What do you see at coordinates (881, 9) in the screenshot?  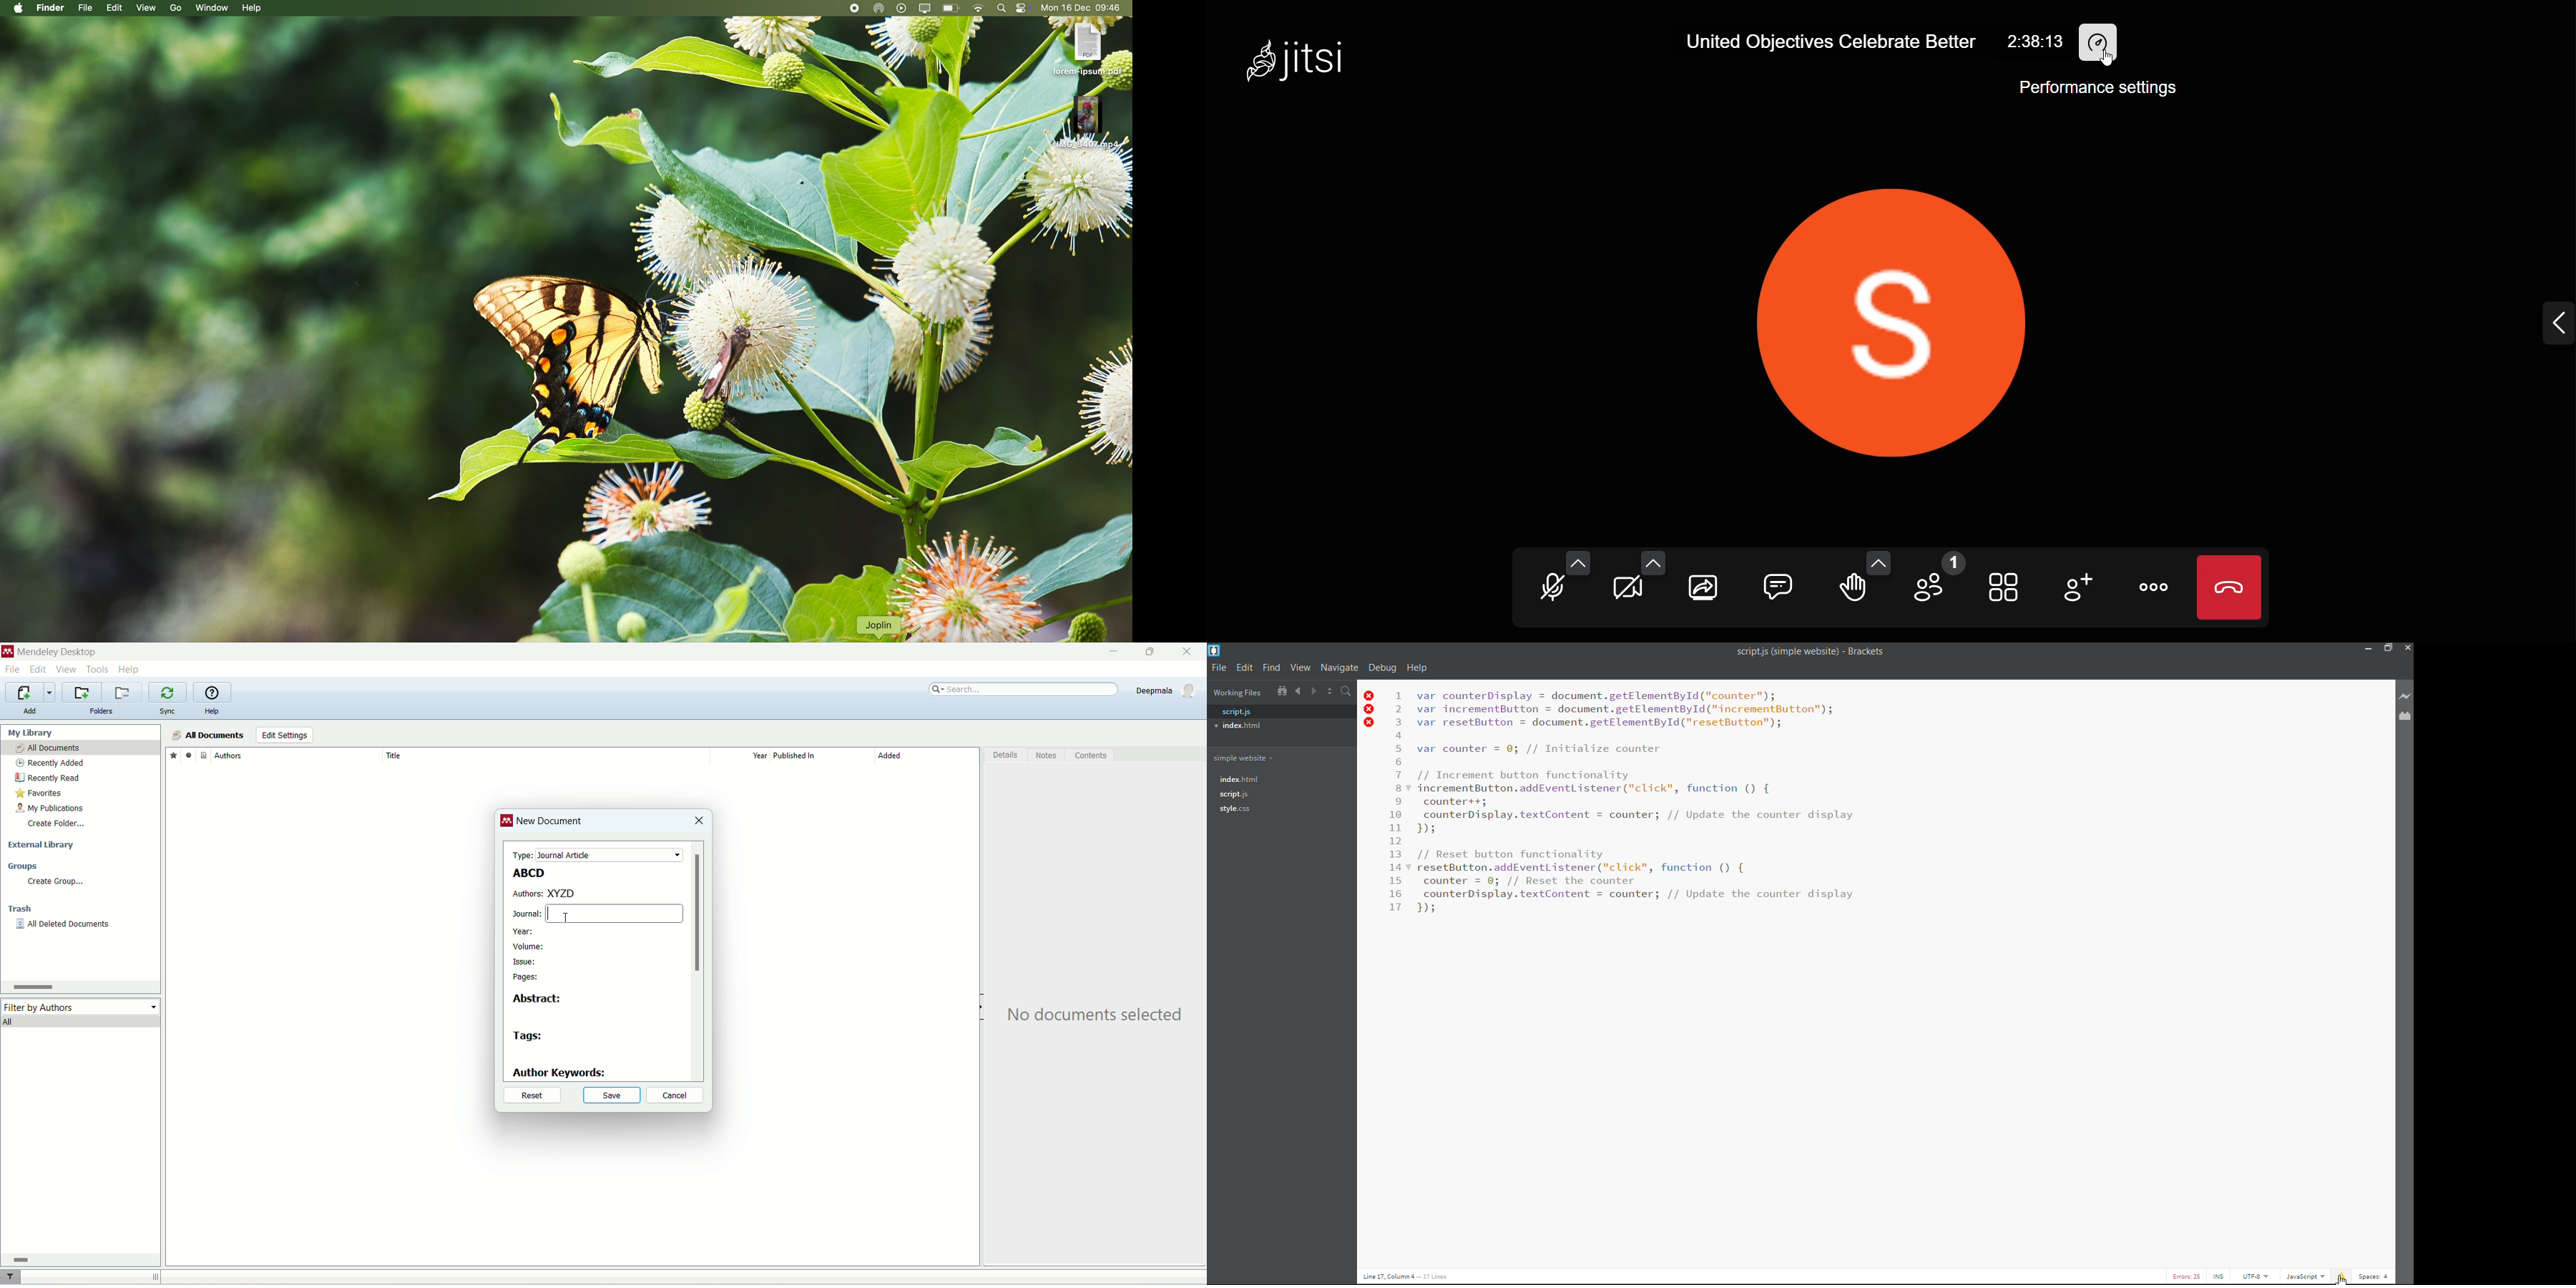 I see `Airdrop` at bounding box center [881, 9].